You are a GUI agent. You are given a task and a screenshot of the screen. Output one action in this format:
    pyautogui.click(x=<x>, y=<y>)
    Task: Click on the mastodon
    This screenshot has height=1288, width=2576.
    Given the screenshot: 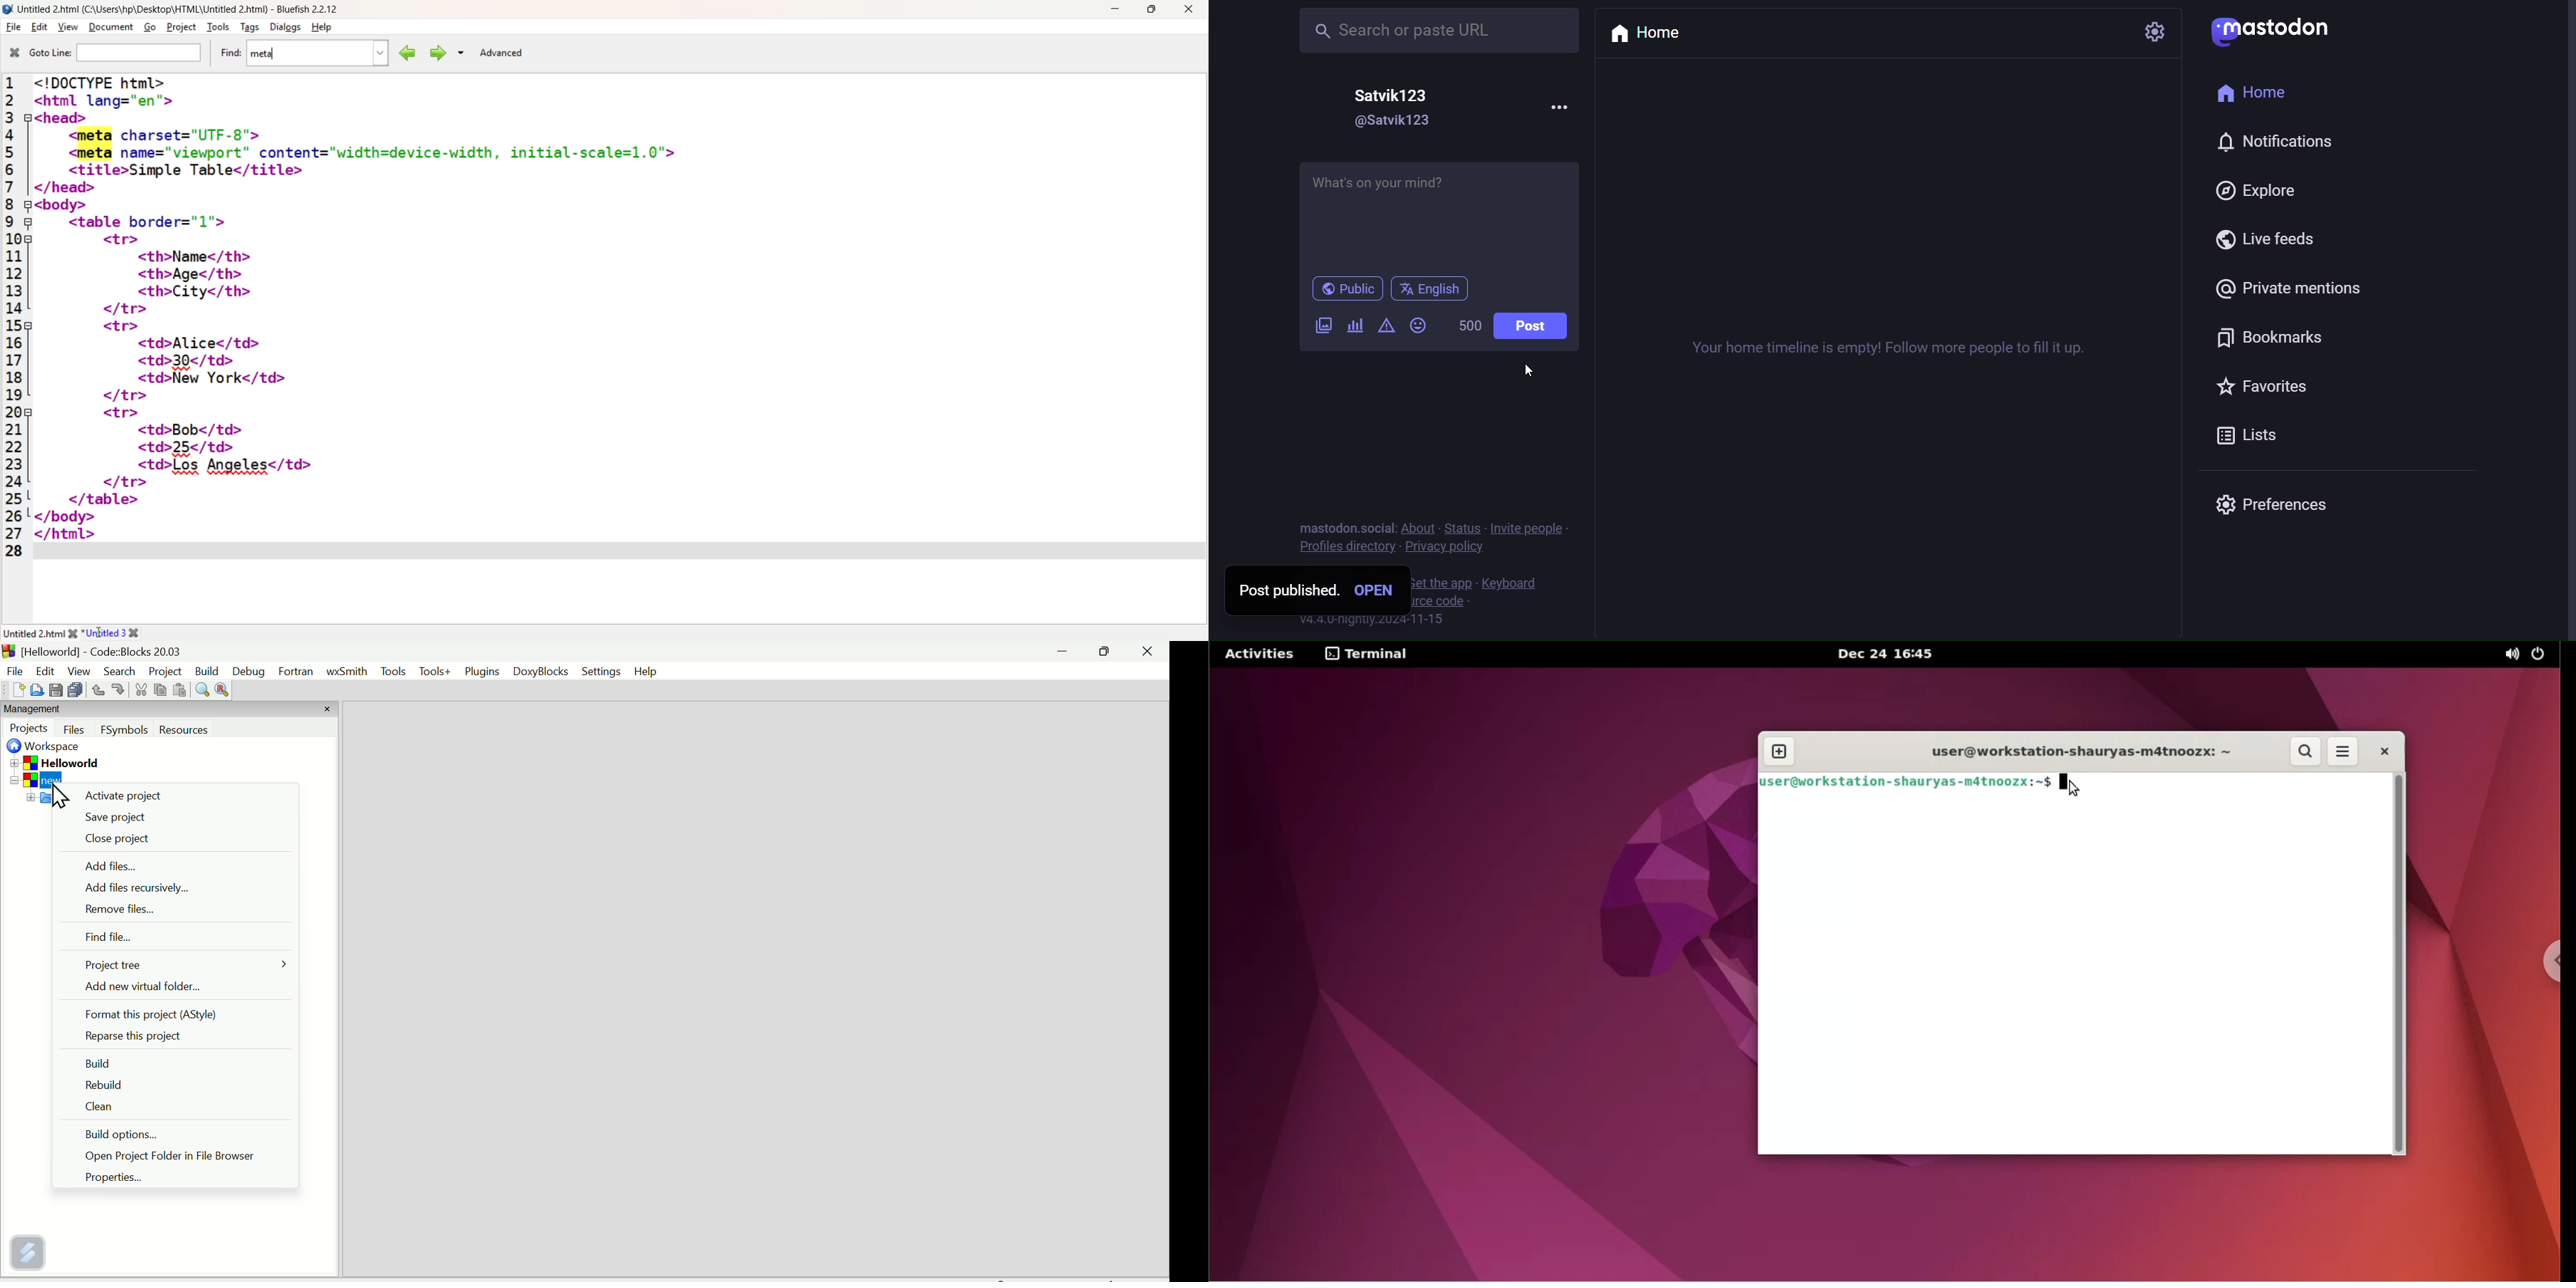 What is the action you would take?
    pyautogui.click(x=2274, y=28)
    